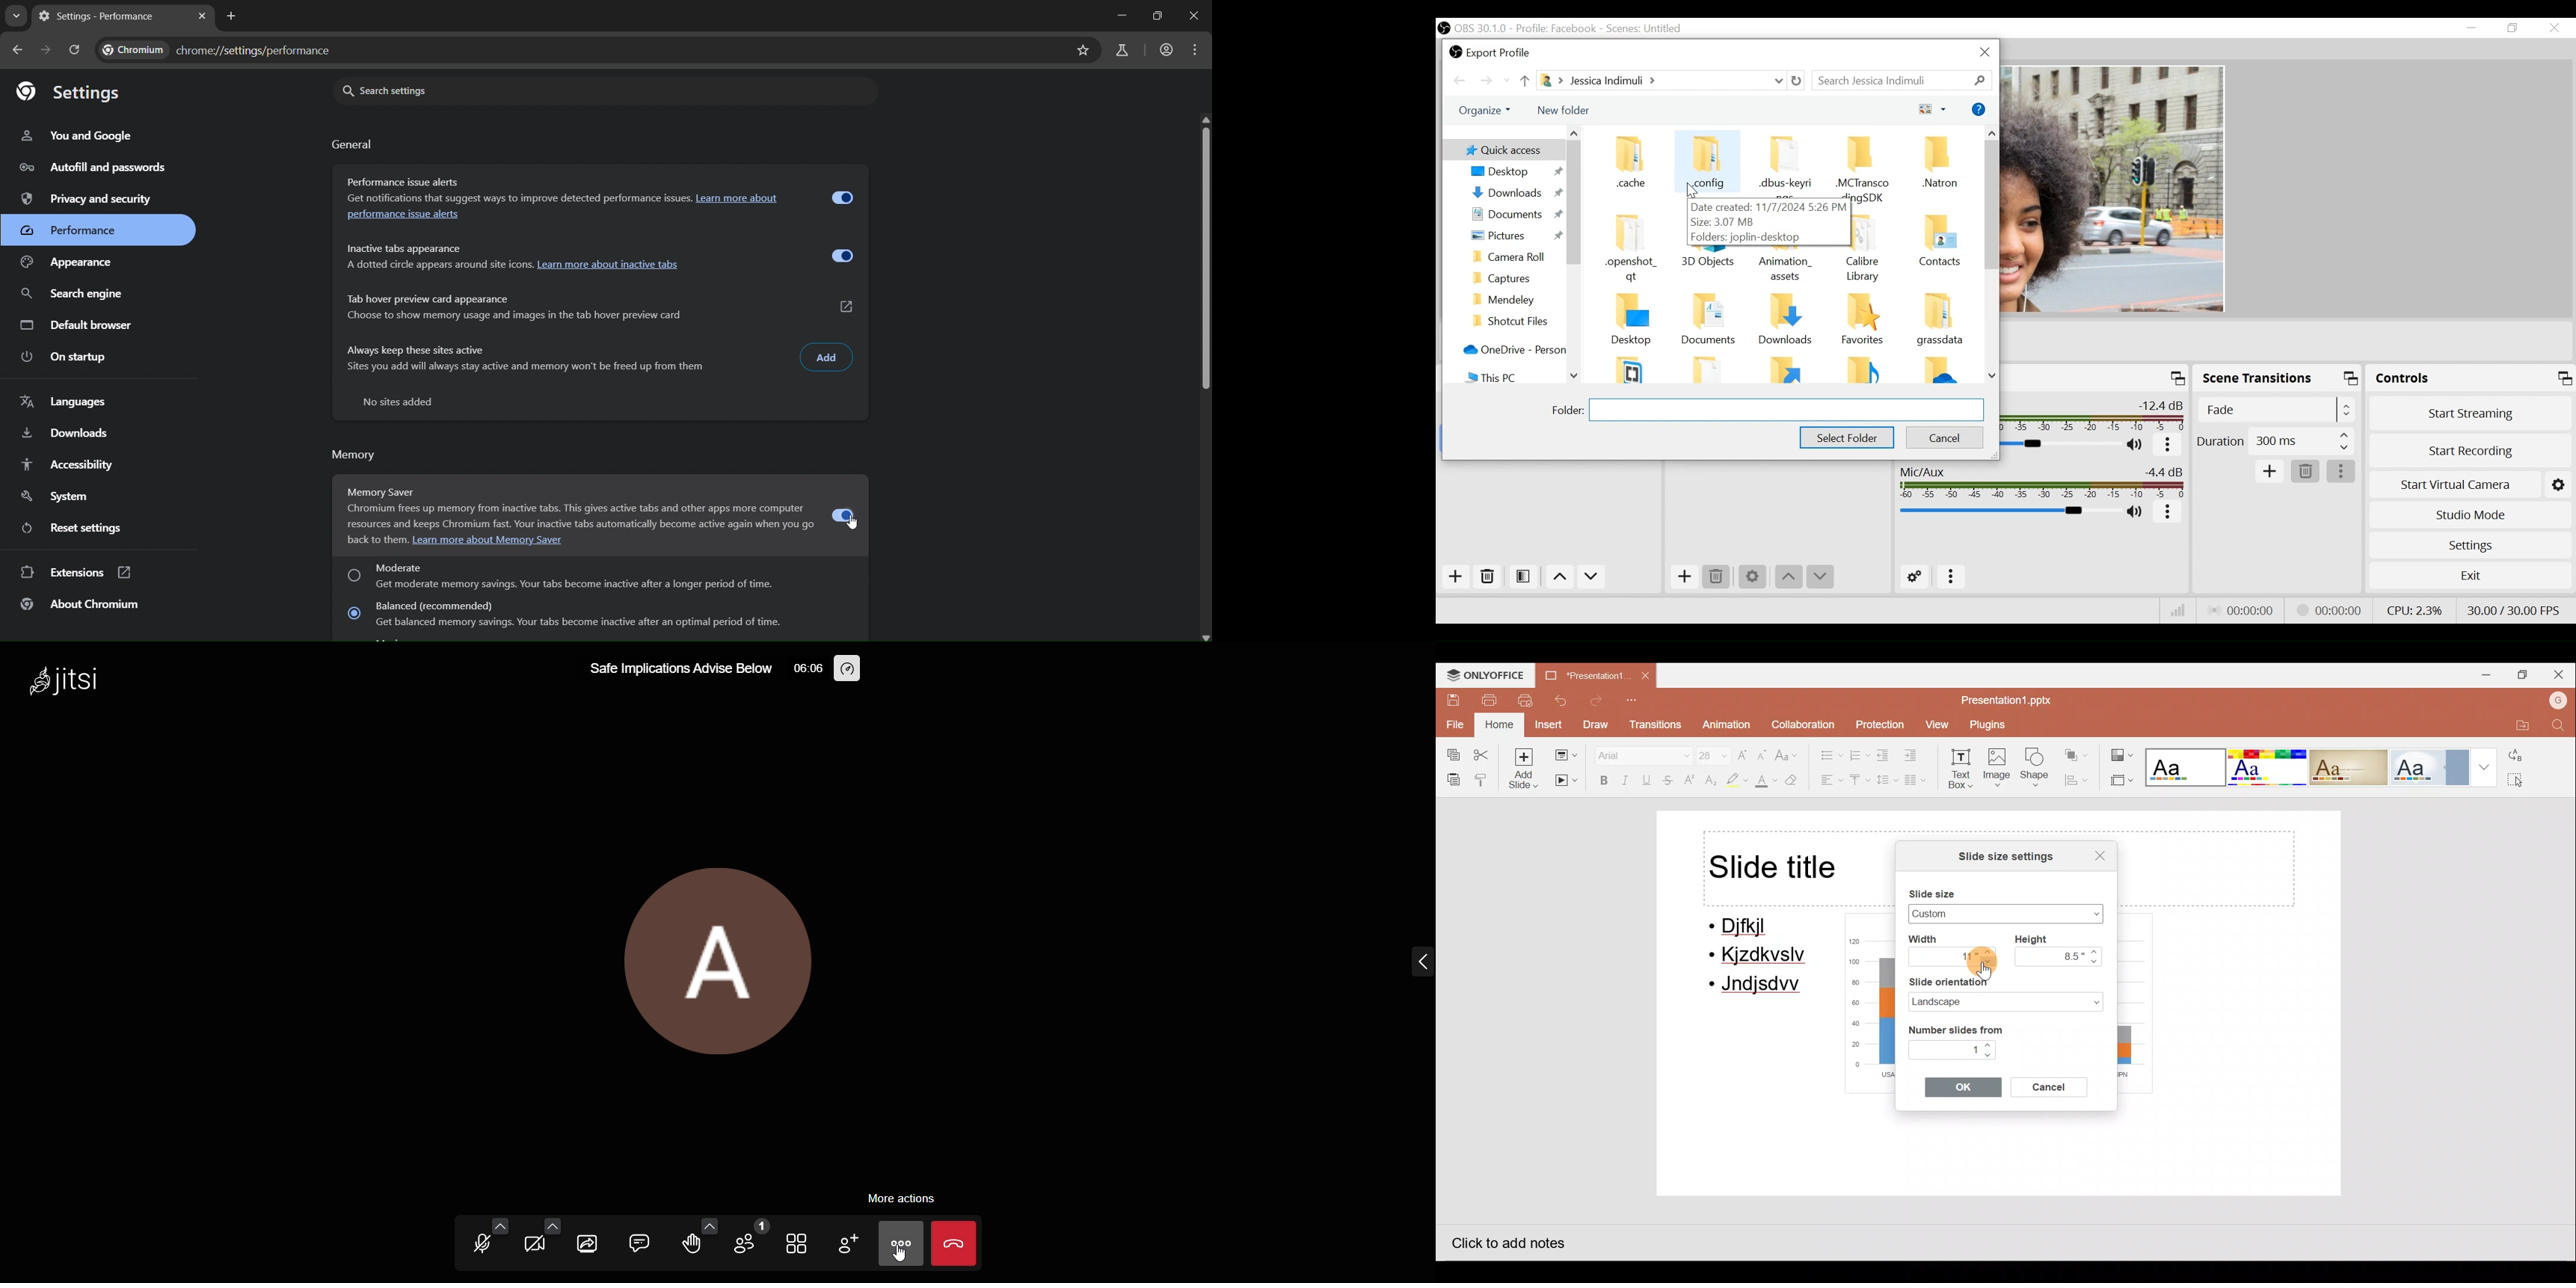  I want to click on Move Forward, so click(1491, 81).